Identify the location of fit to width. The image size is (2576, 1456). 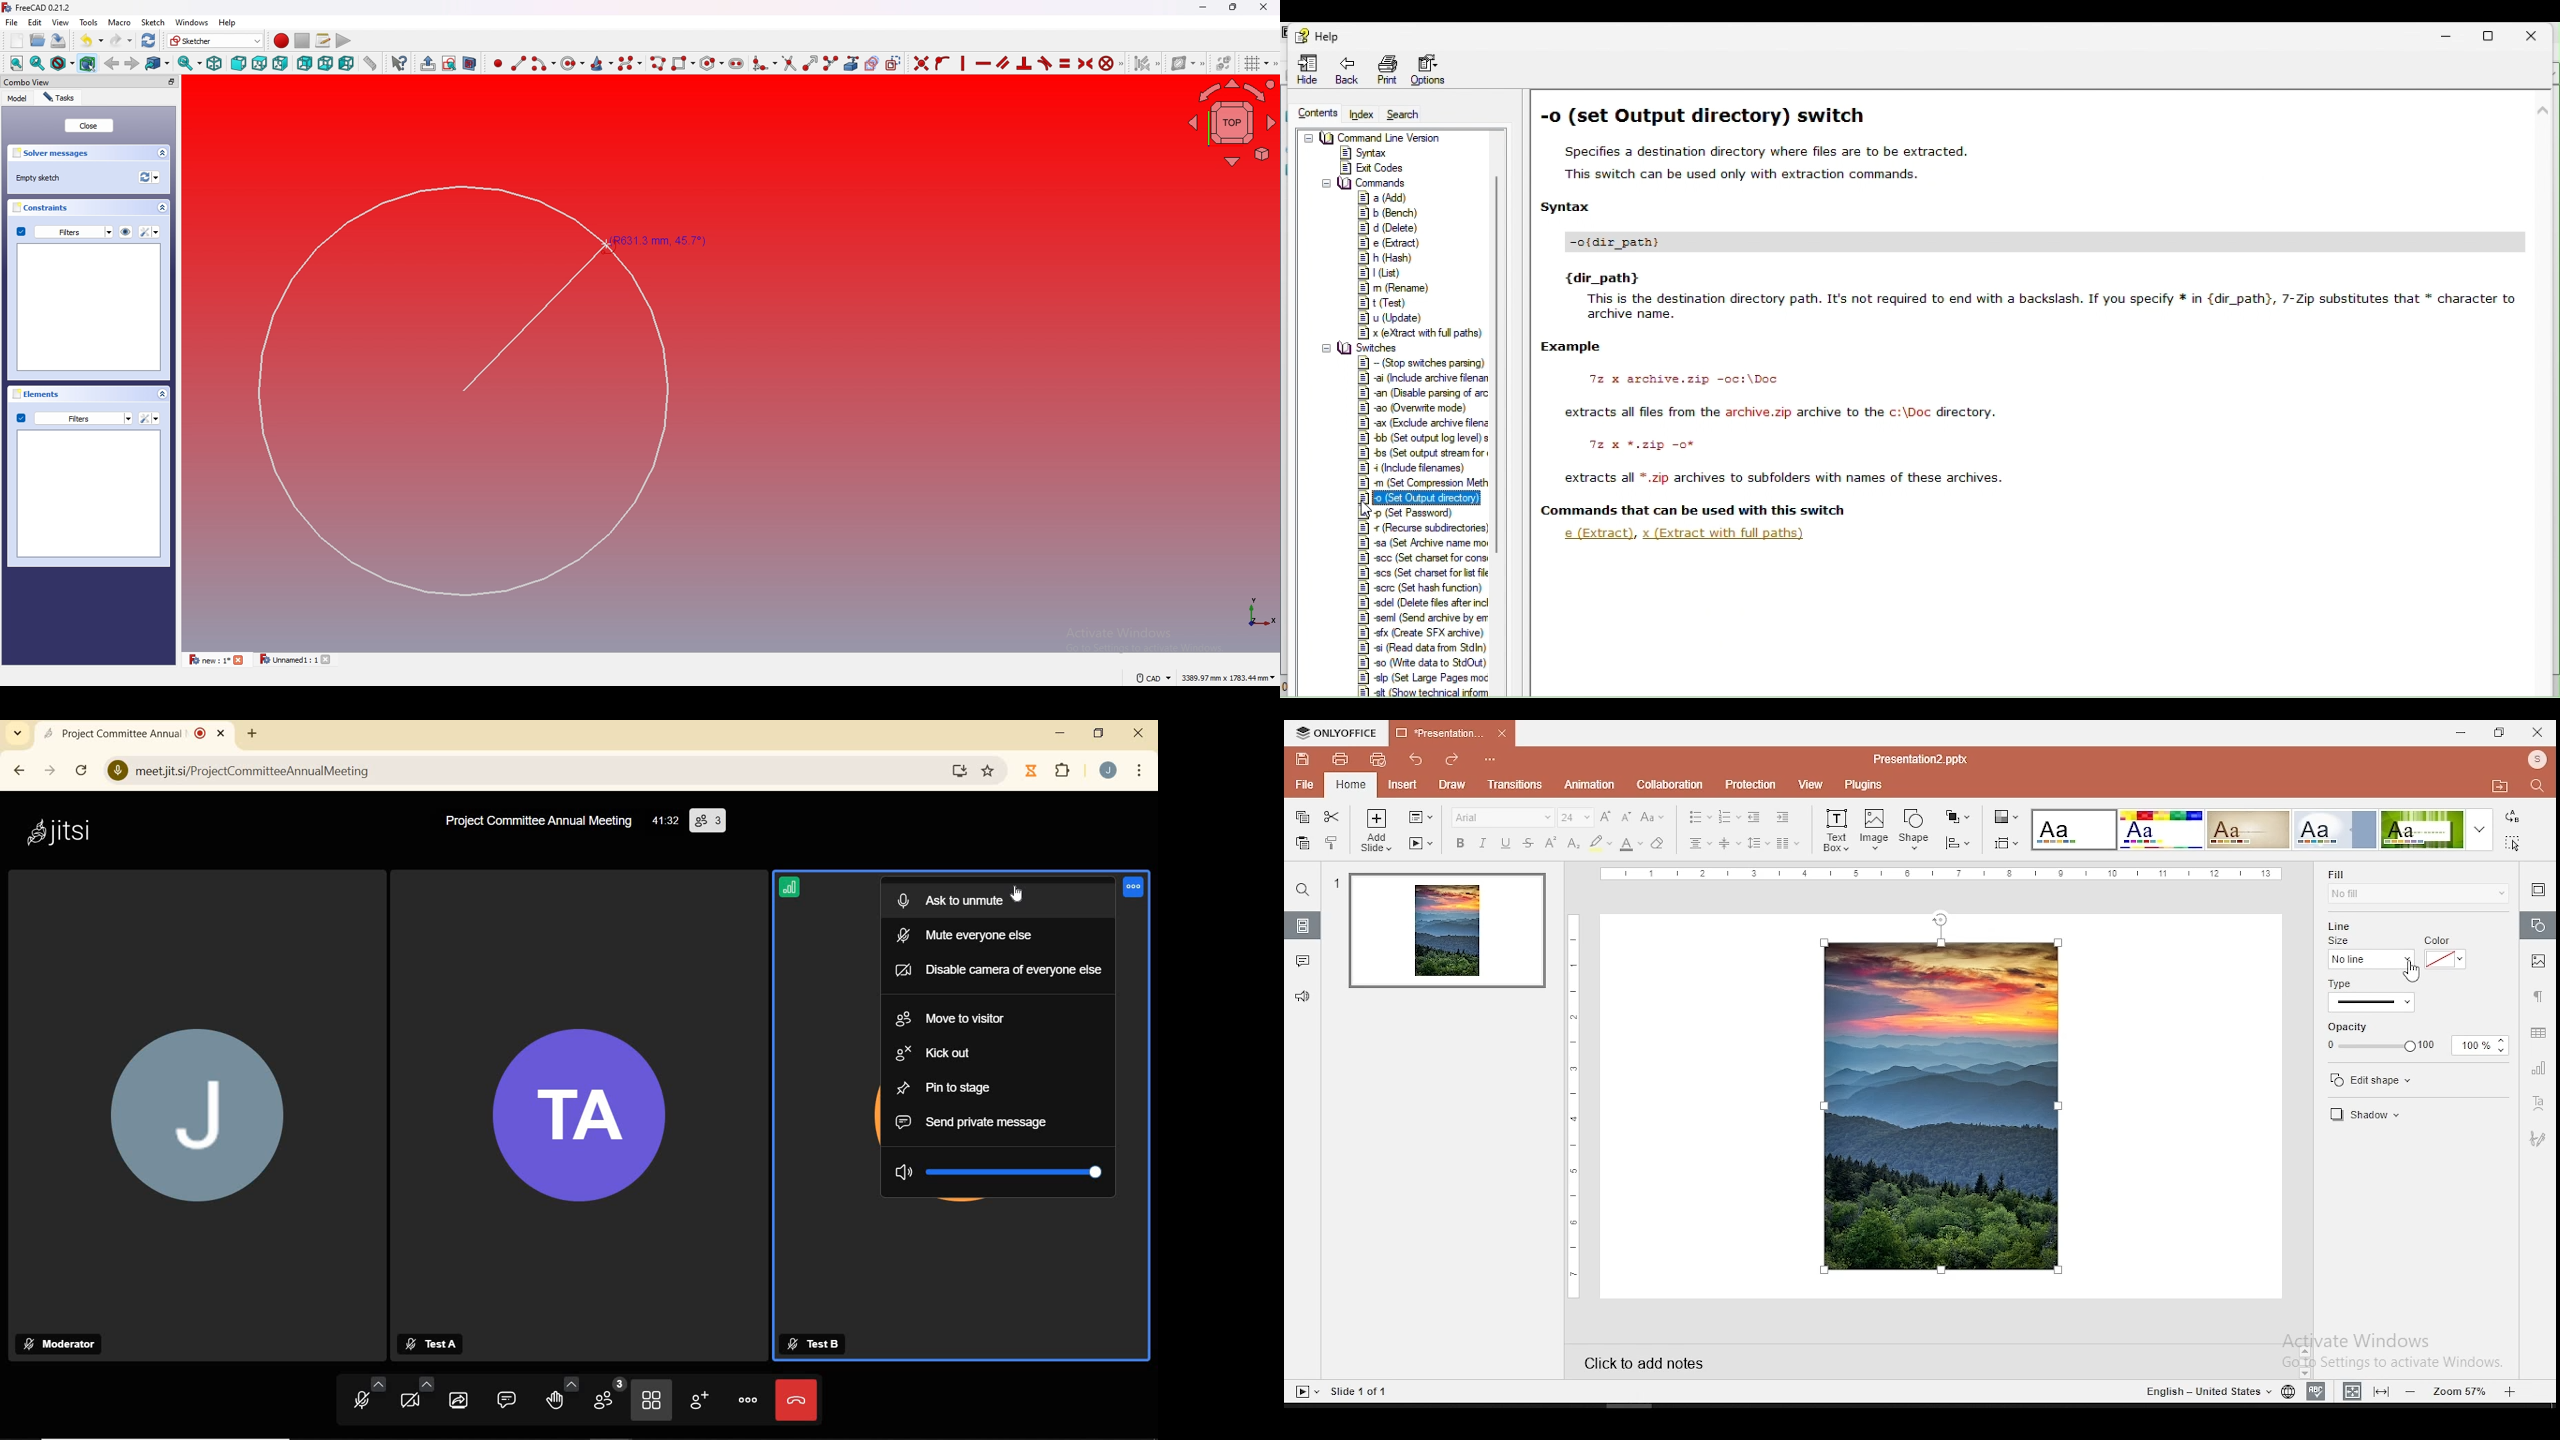
(2350, 1390).